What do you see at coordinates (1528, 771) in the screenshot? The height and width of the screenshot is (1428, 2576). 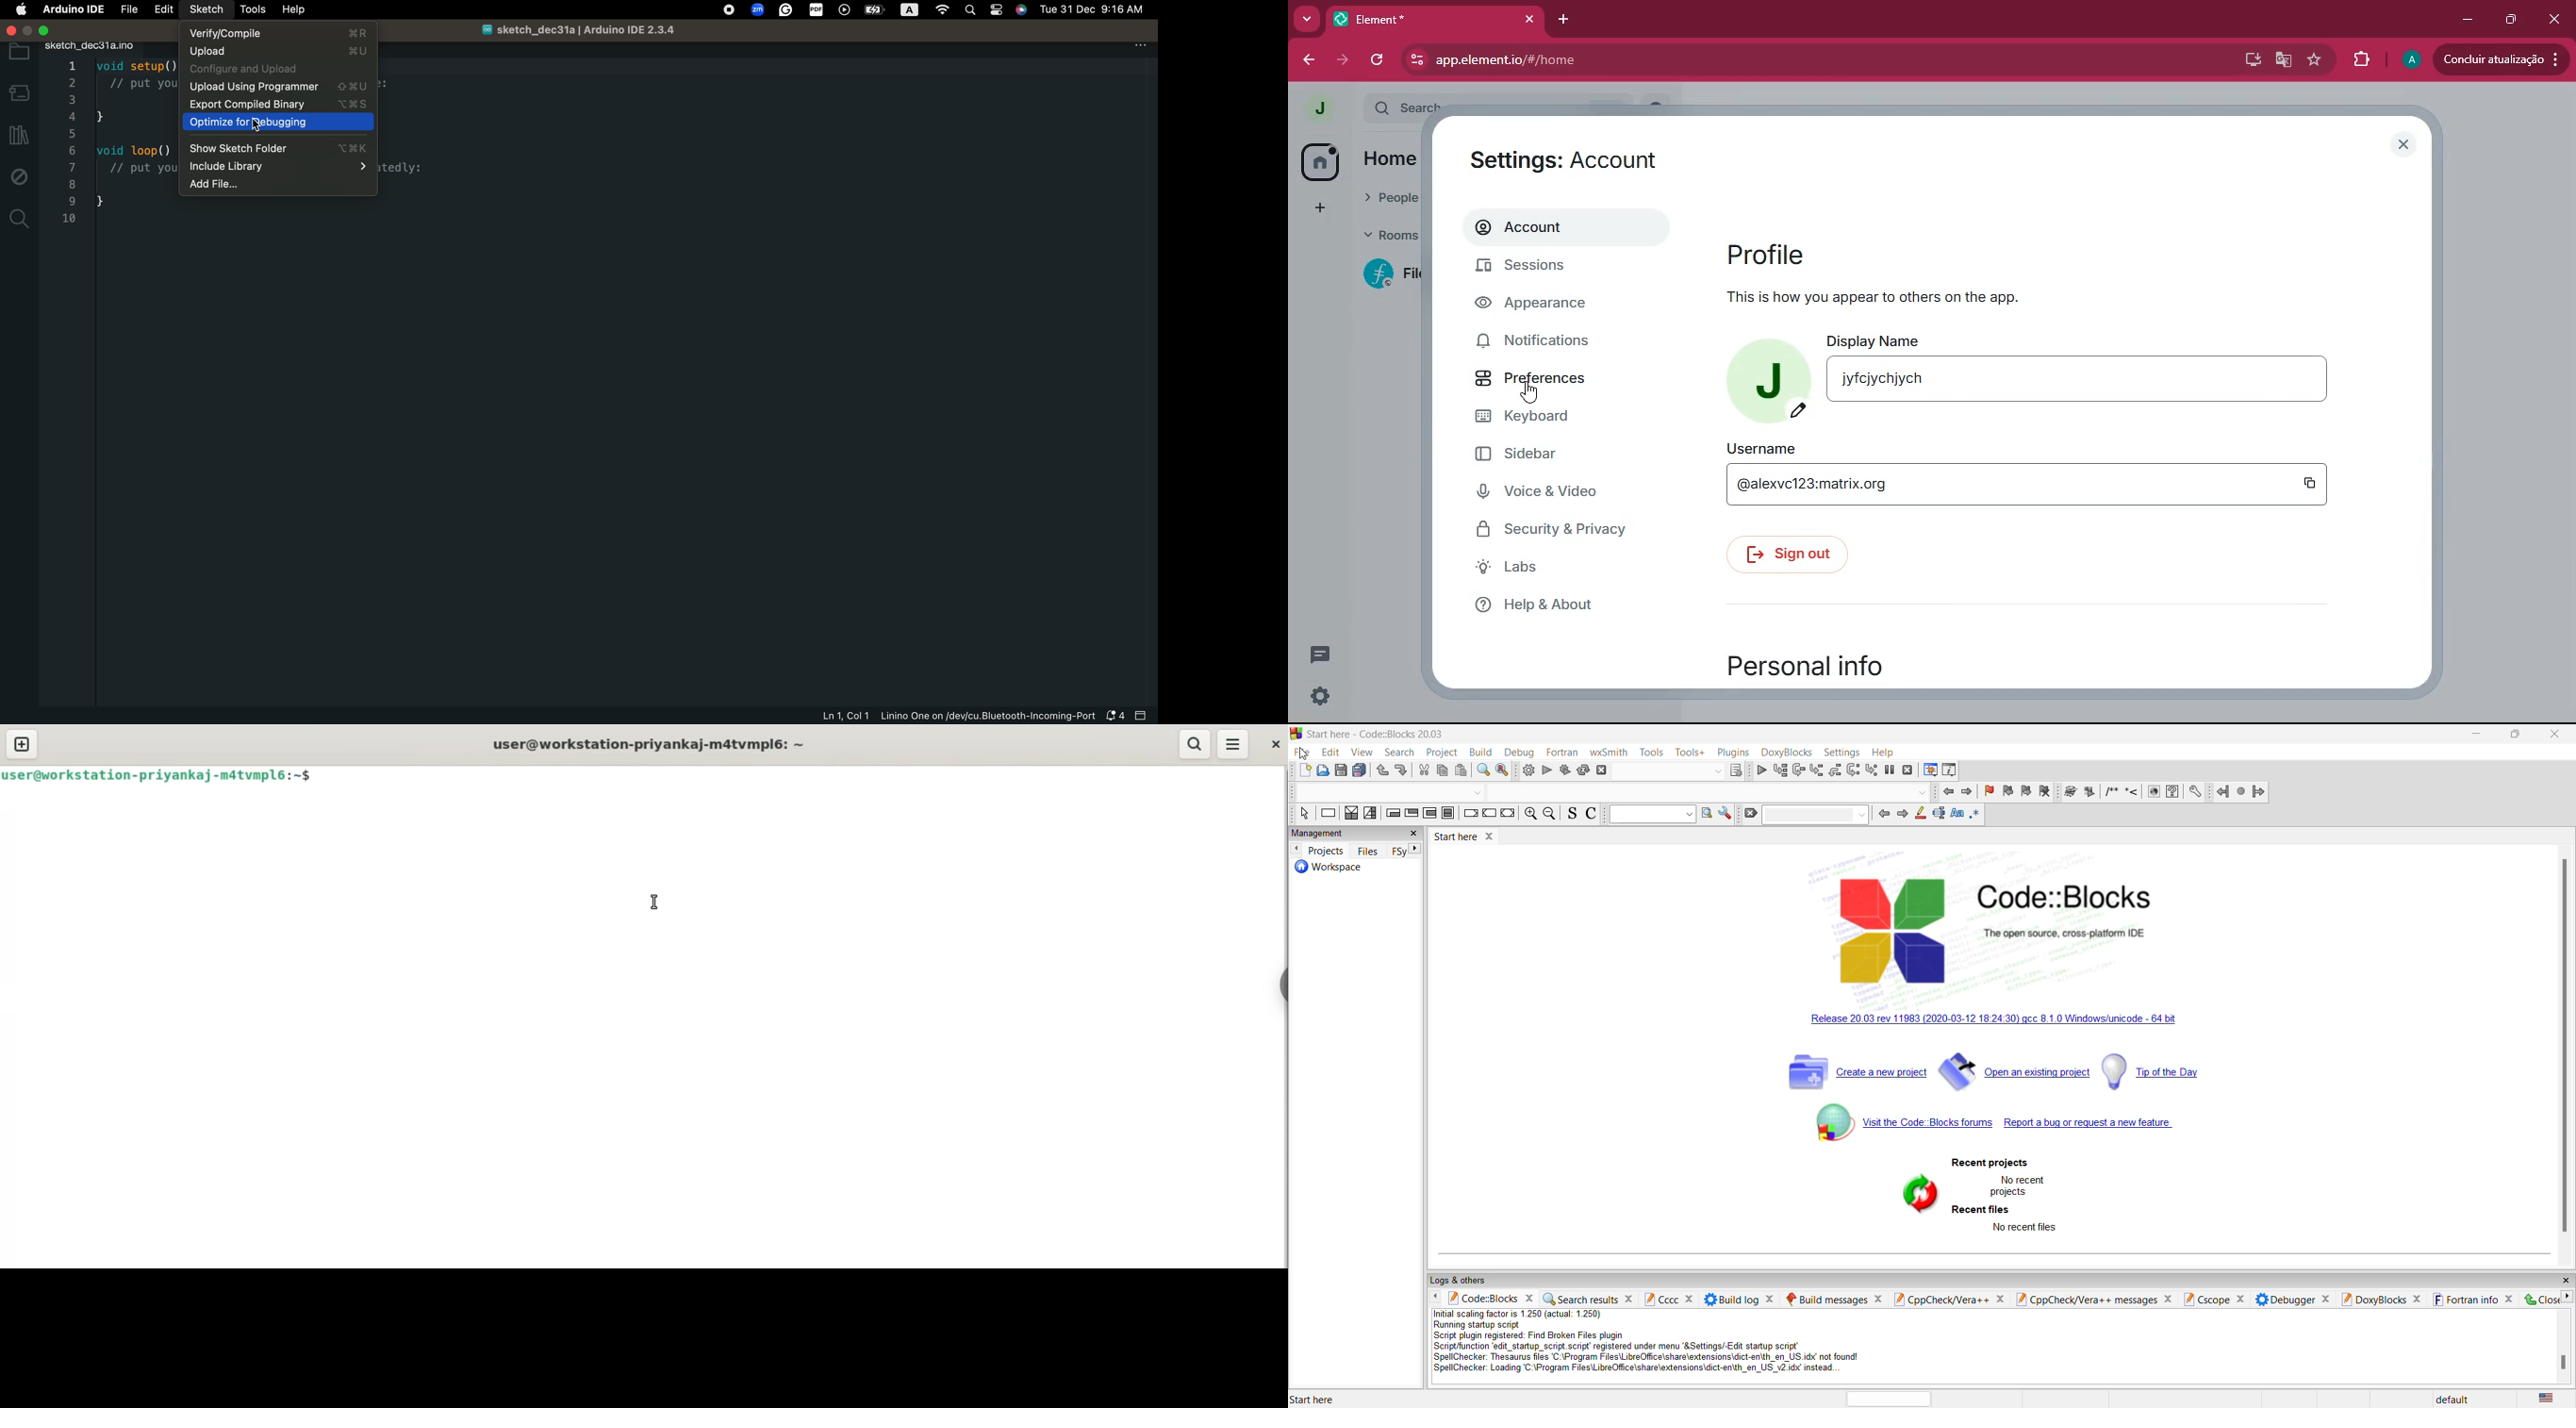 I see `build` at bounding box center [1528, 771].